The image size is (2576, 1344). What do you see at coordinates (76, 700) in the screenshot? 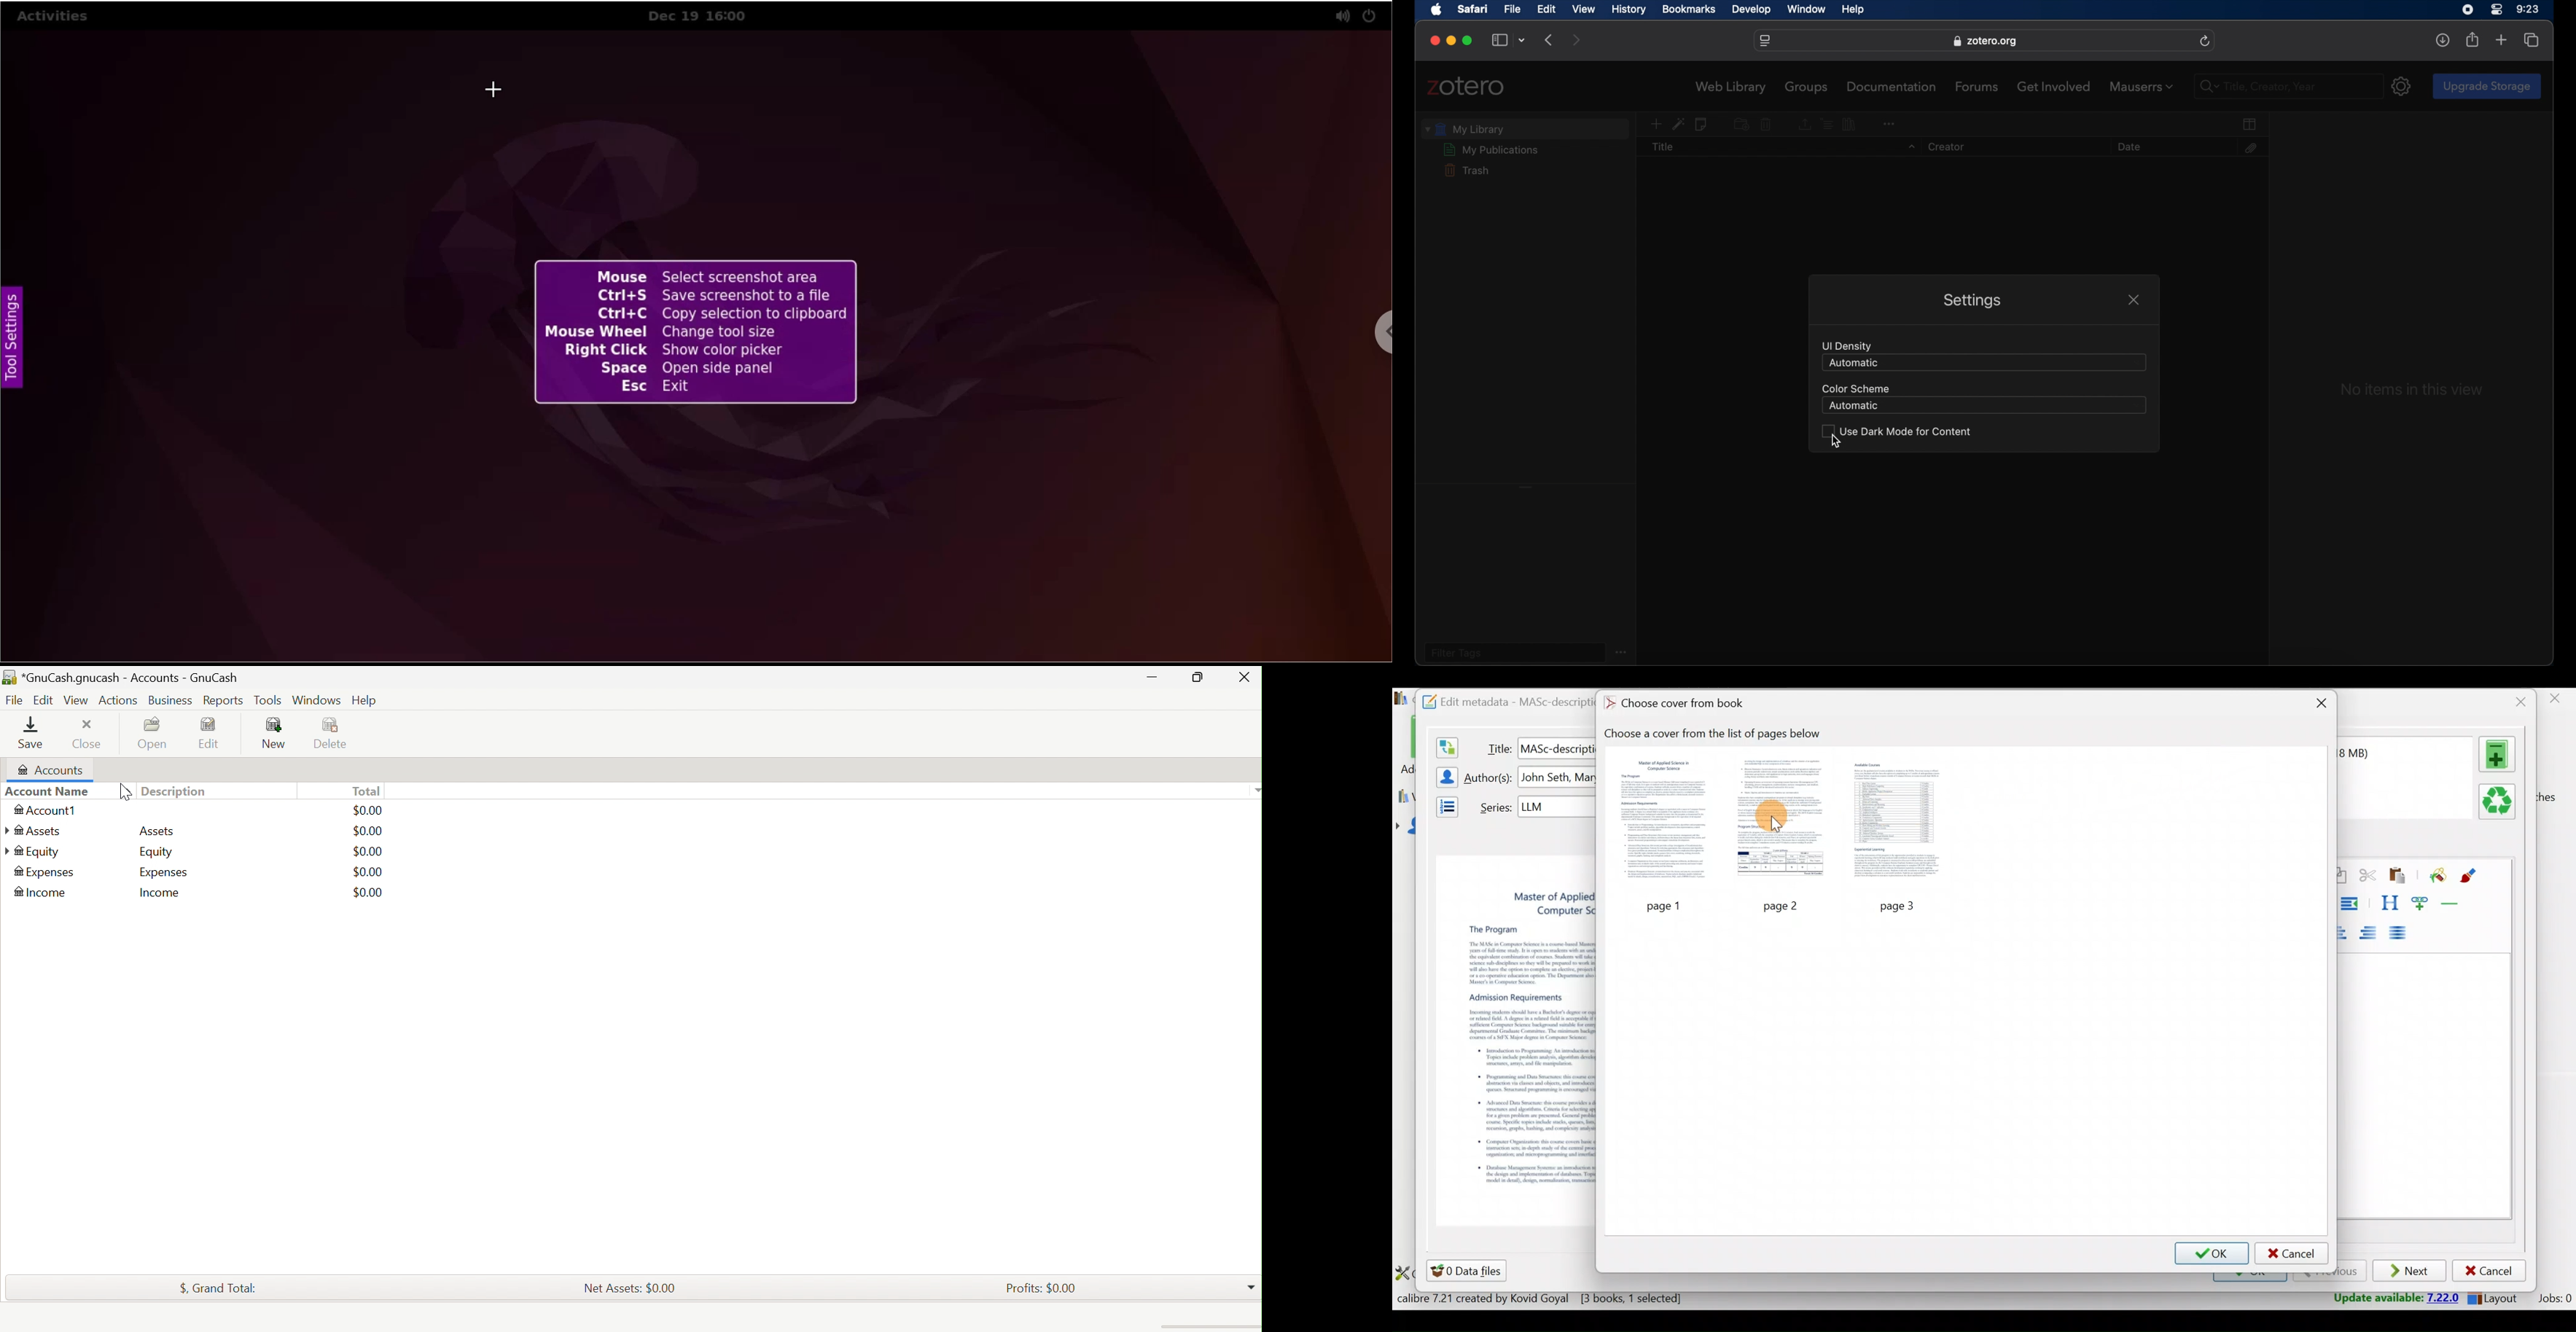
I see `View` at bounding box center [76, 700].